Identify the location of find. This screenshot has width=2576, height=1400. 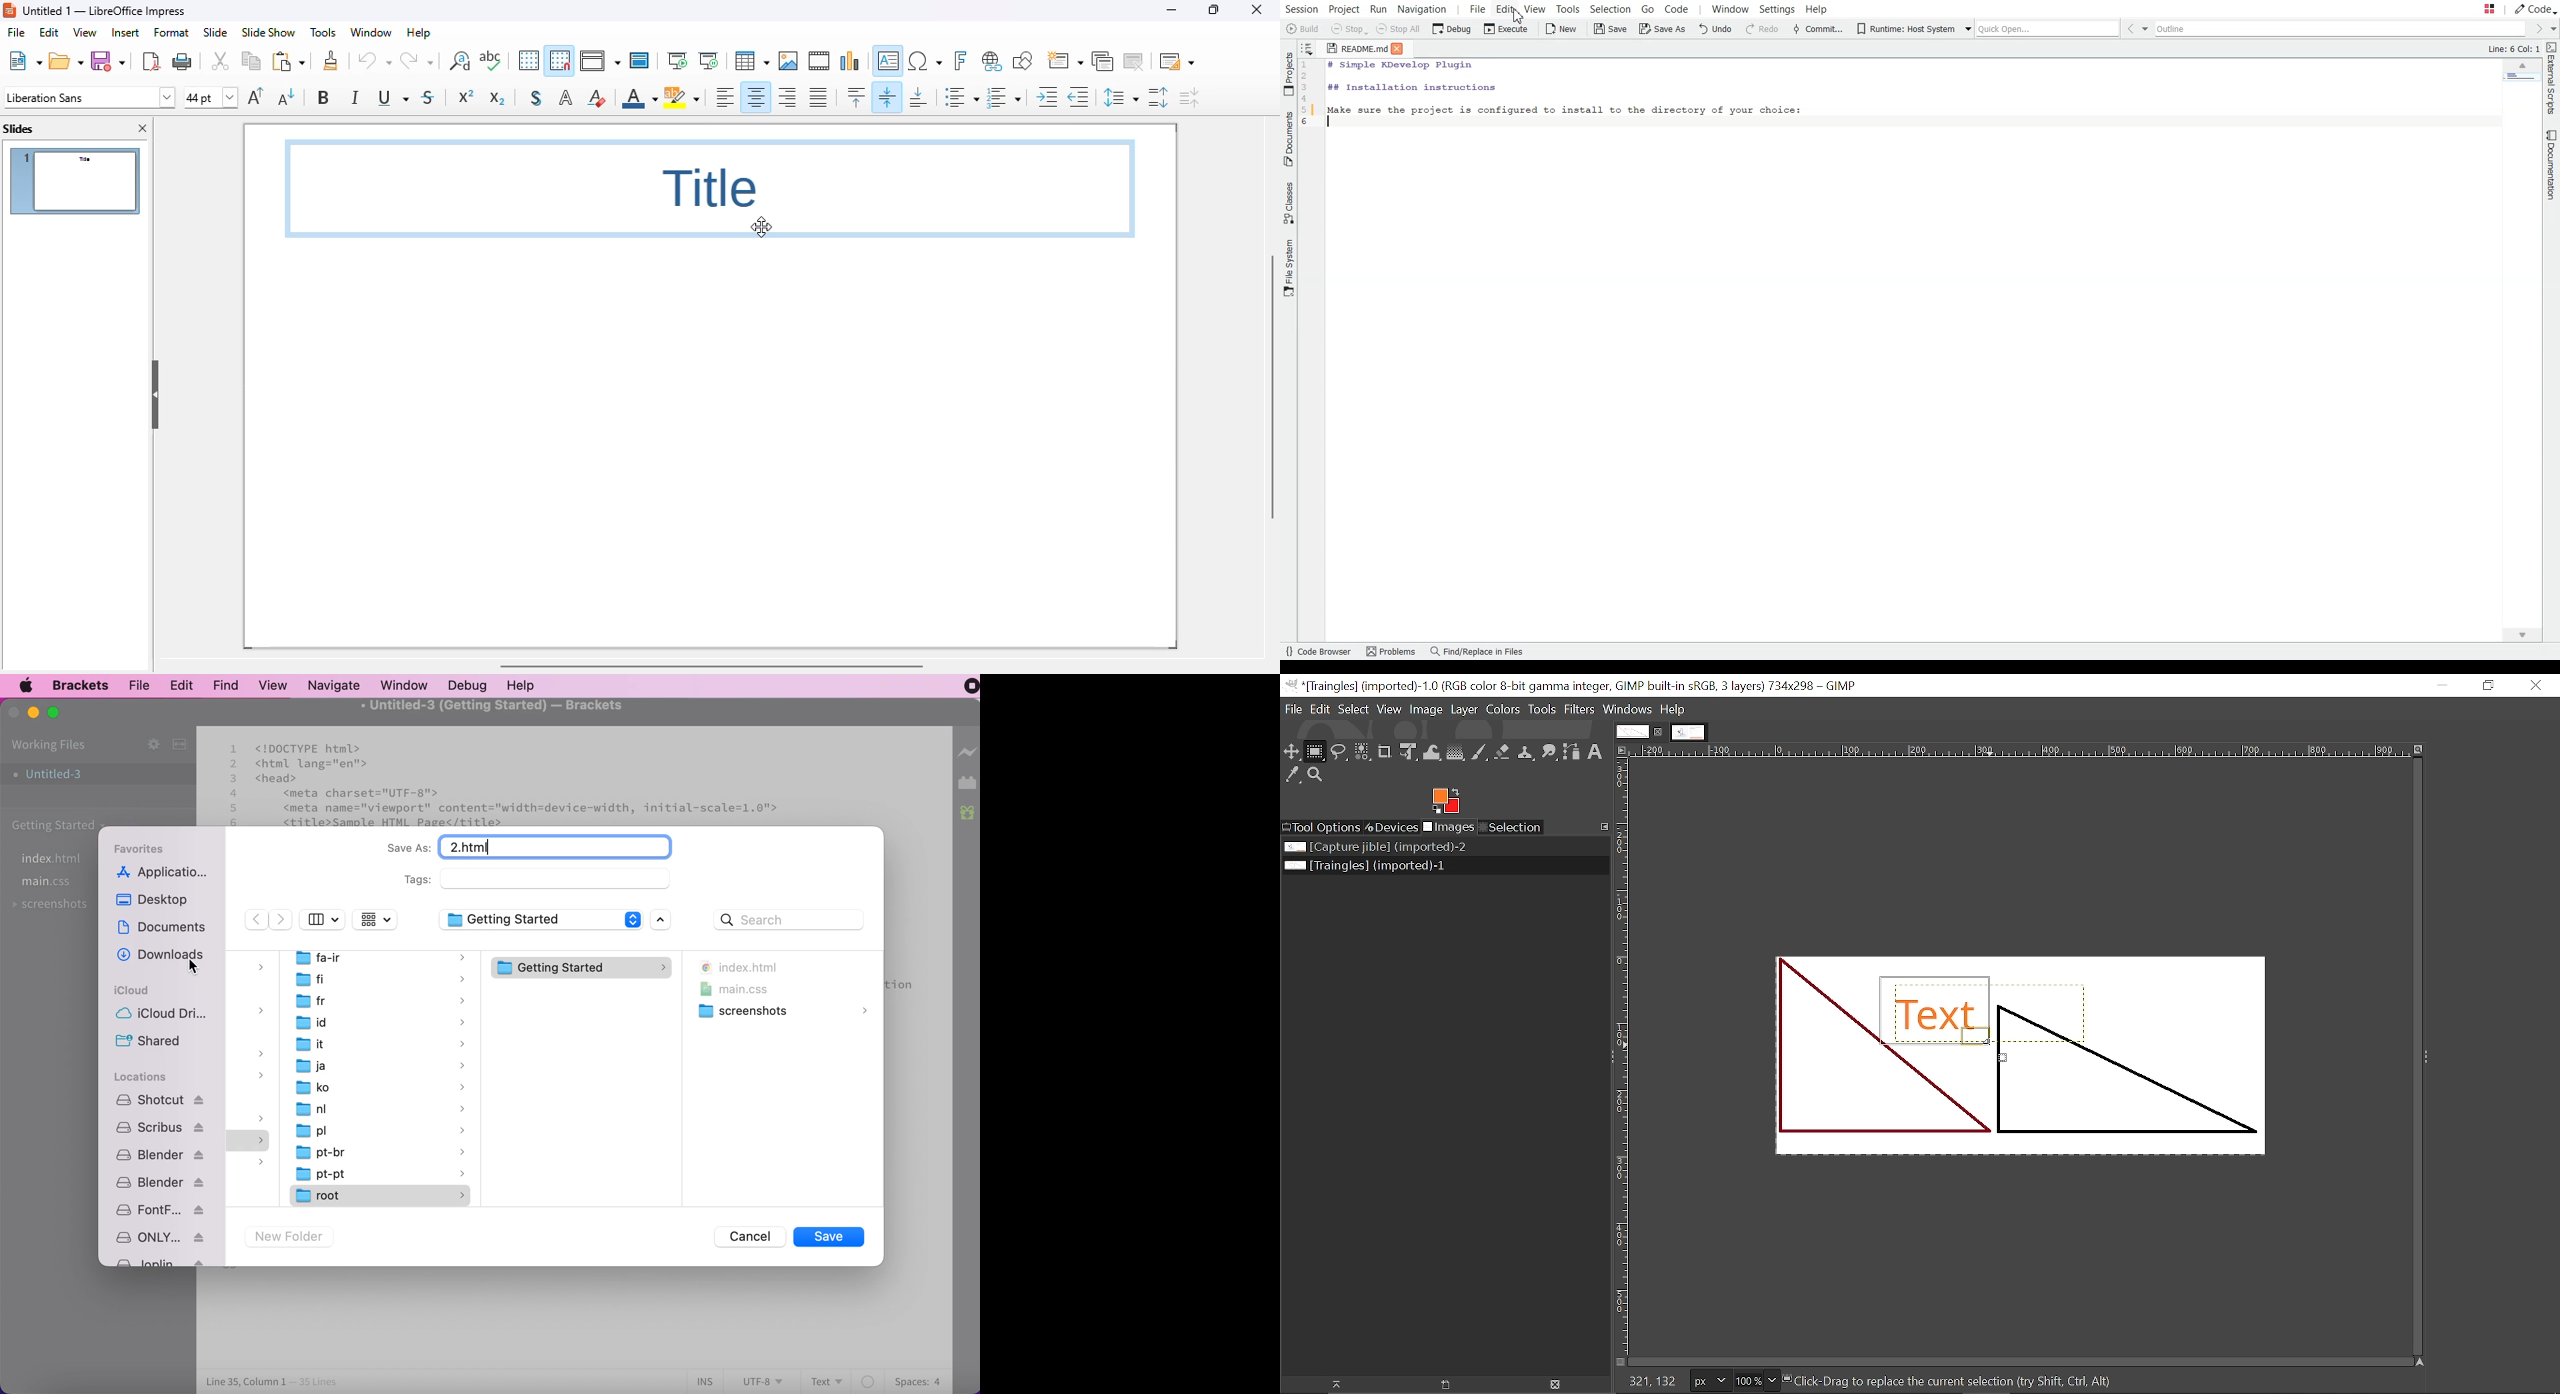
(228, 684).